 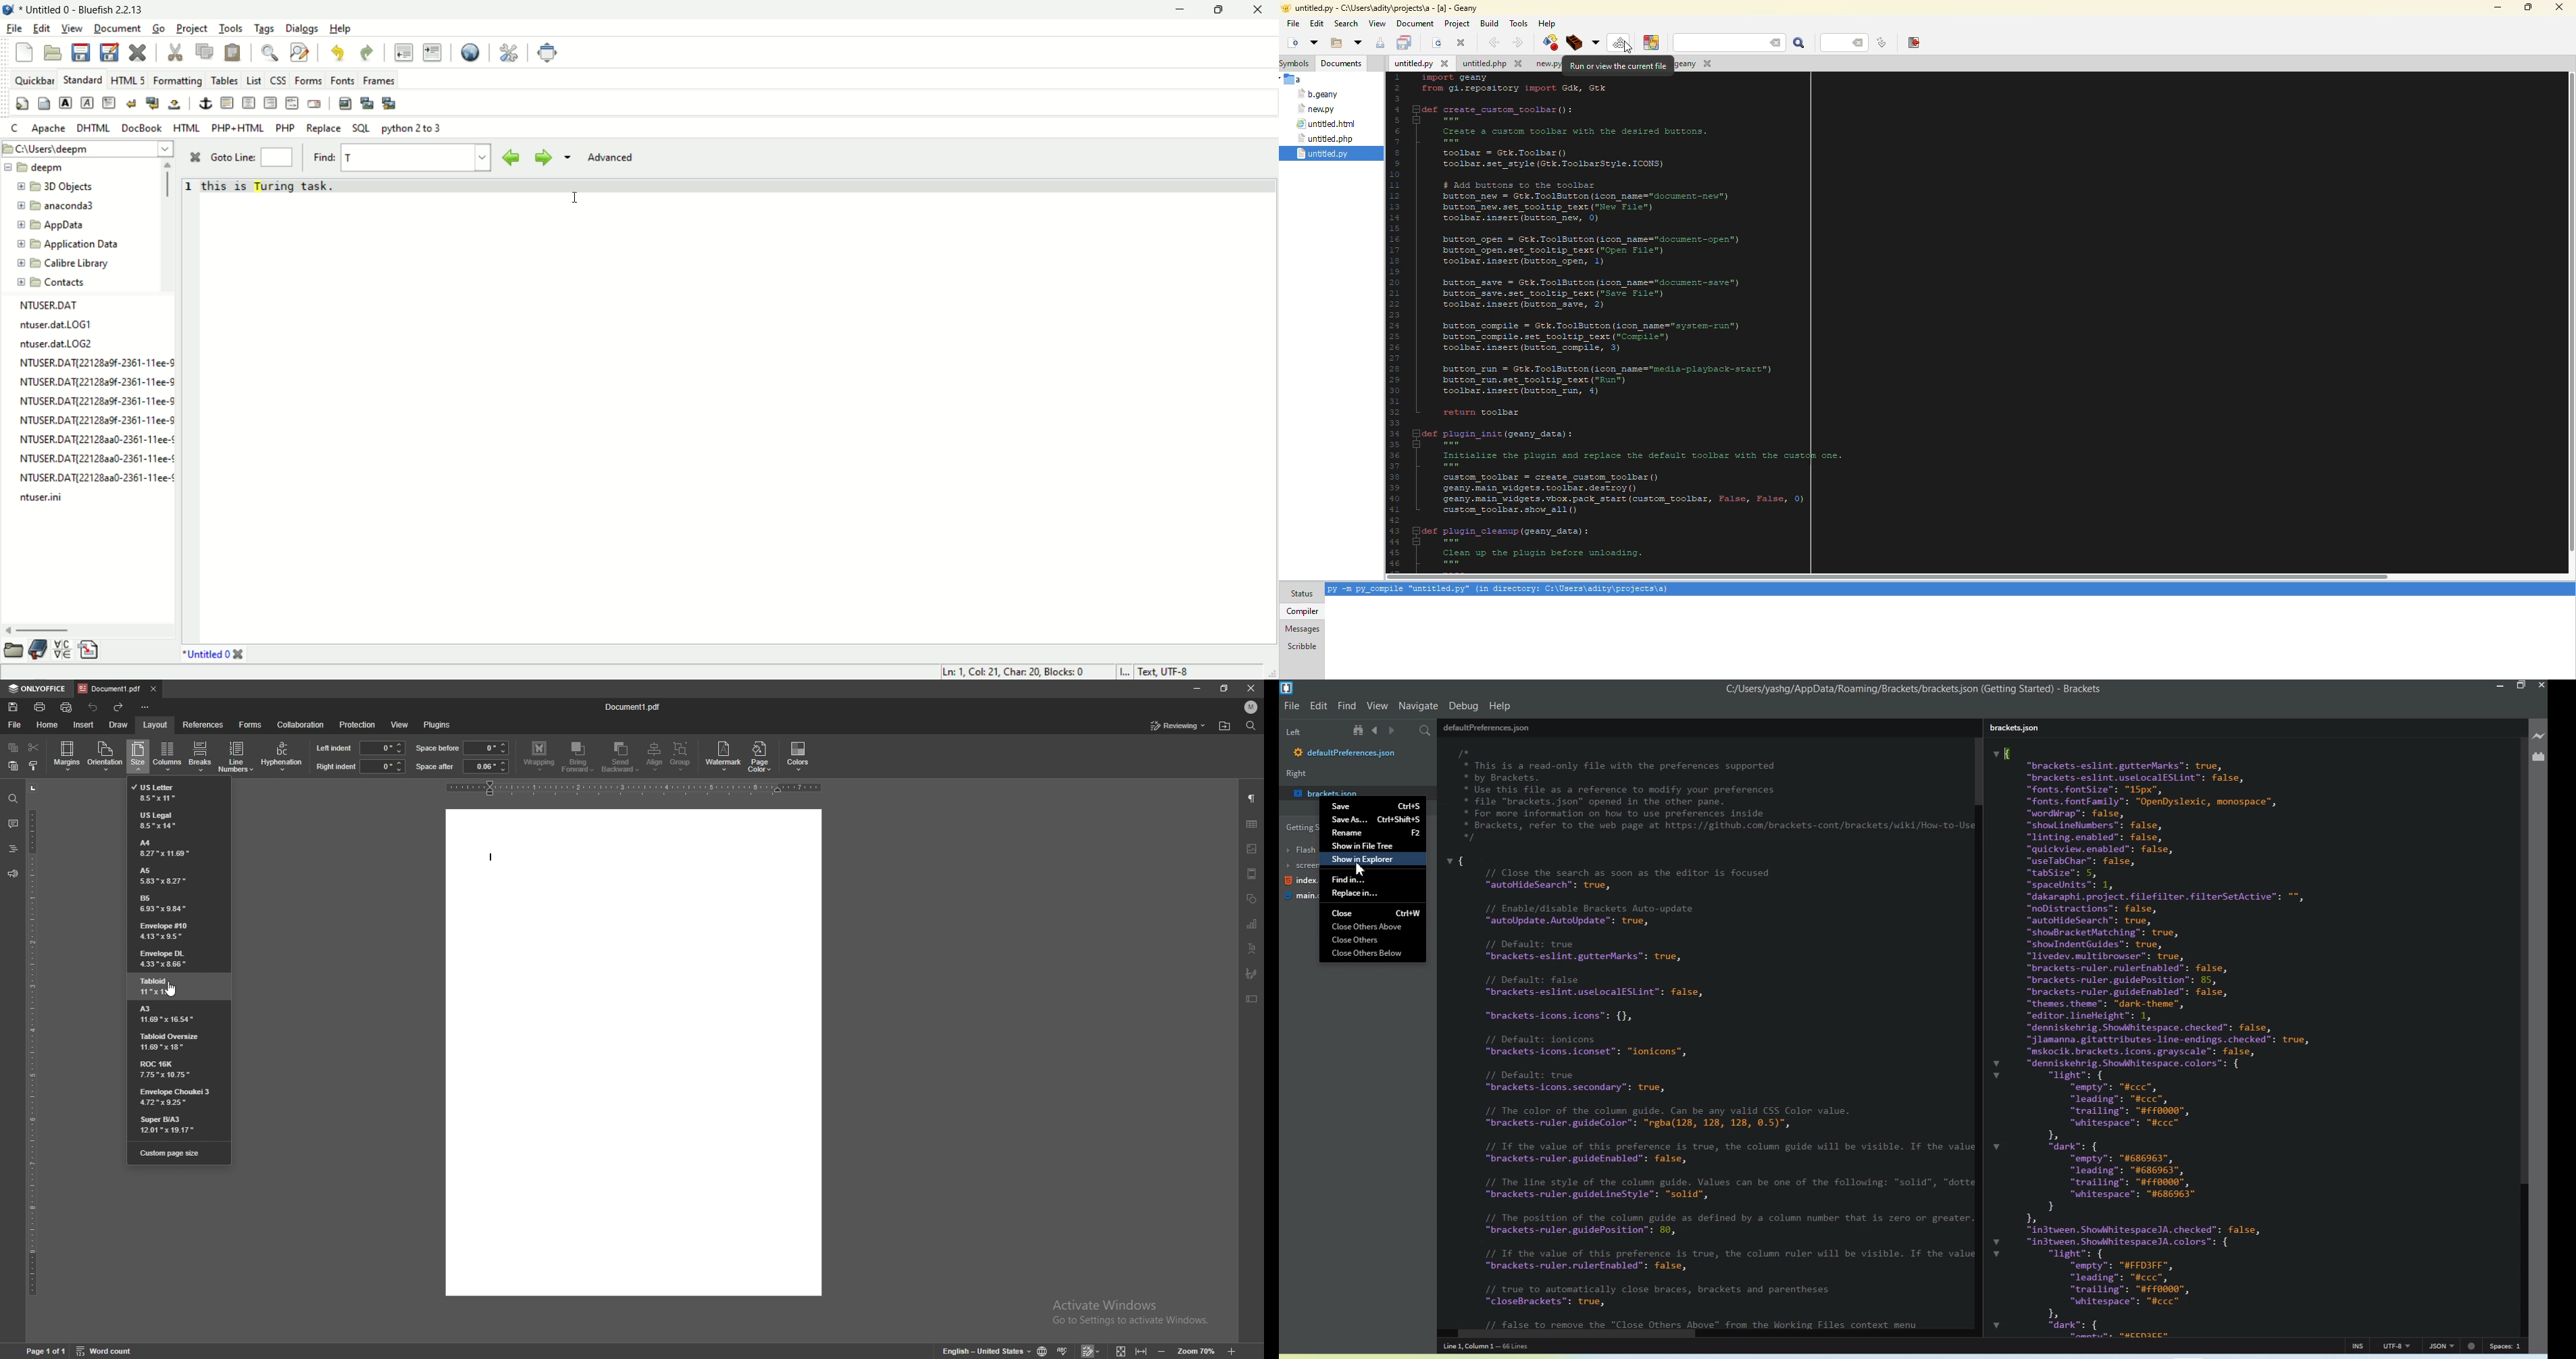 What do you see at coordinates (1418, 707) in the screenshot?
I see `Navigate` at bounding box center [1418, 707].